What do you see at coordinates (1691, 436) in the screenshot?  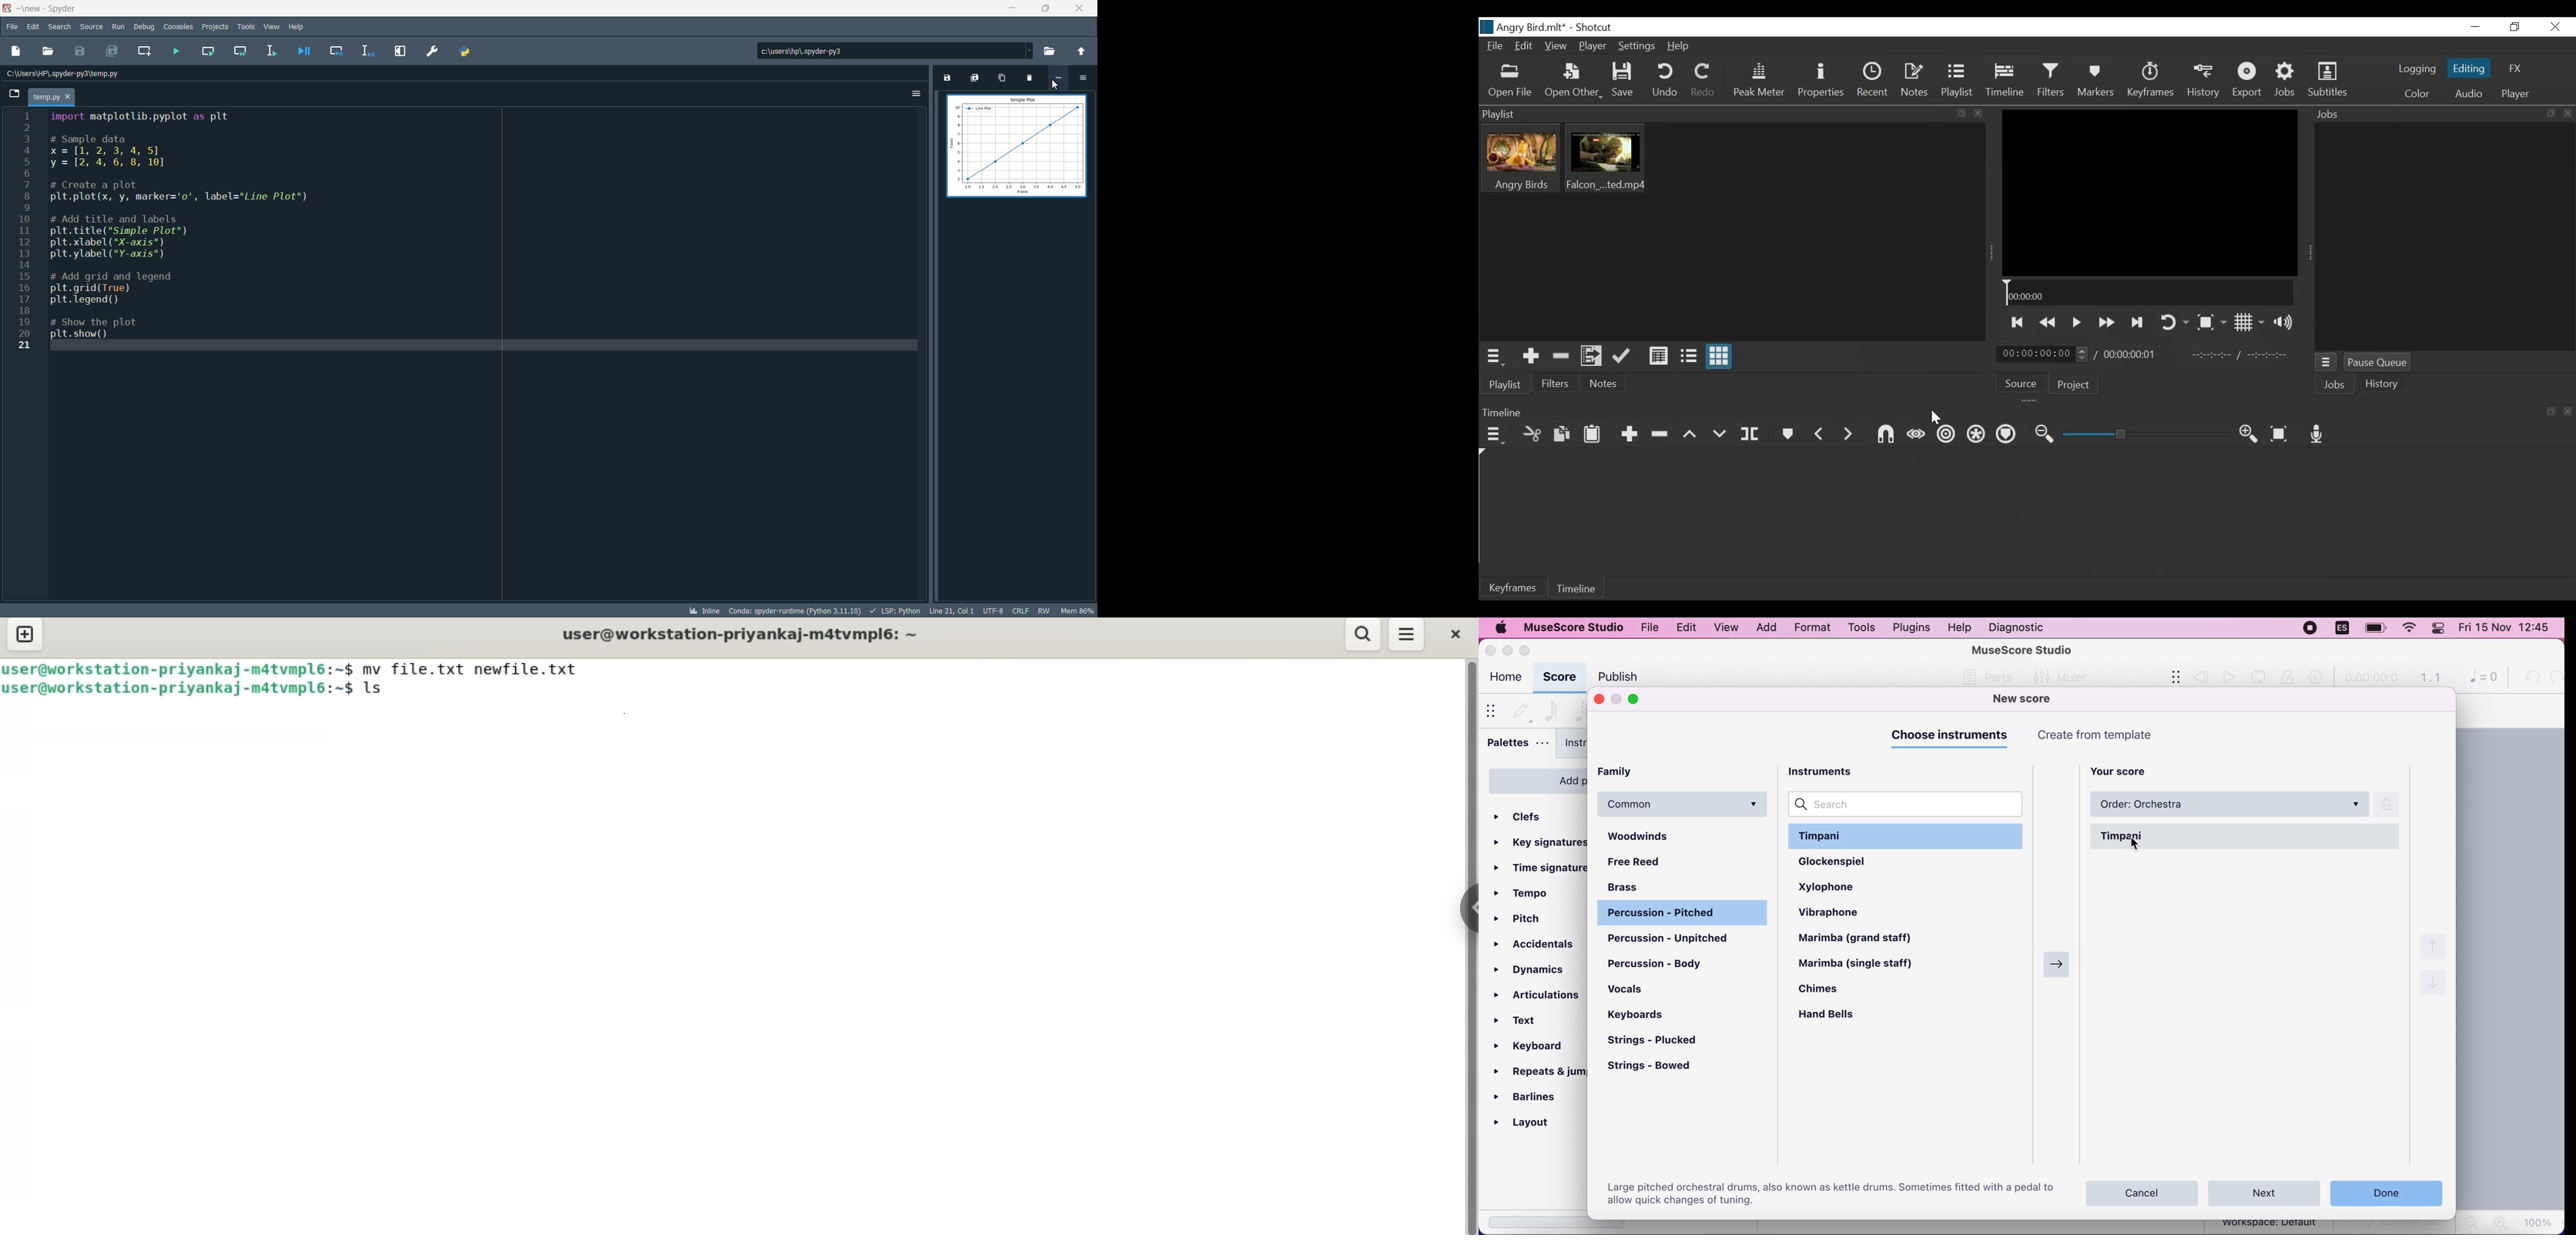 I see `Lift` at bounding box center [1691, 436].